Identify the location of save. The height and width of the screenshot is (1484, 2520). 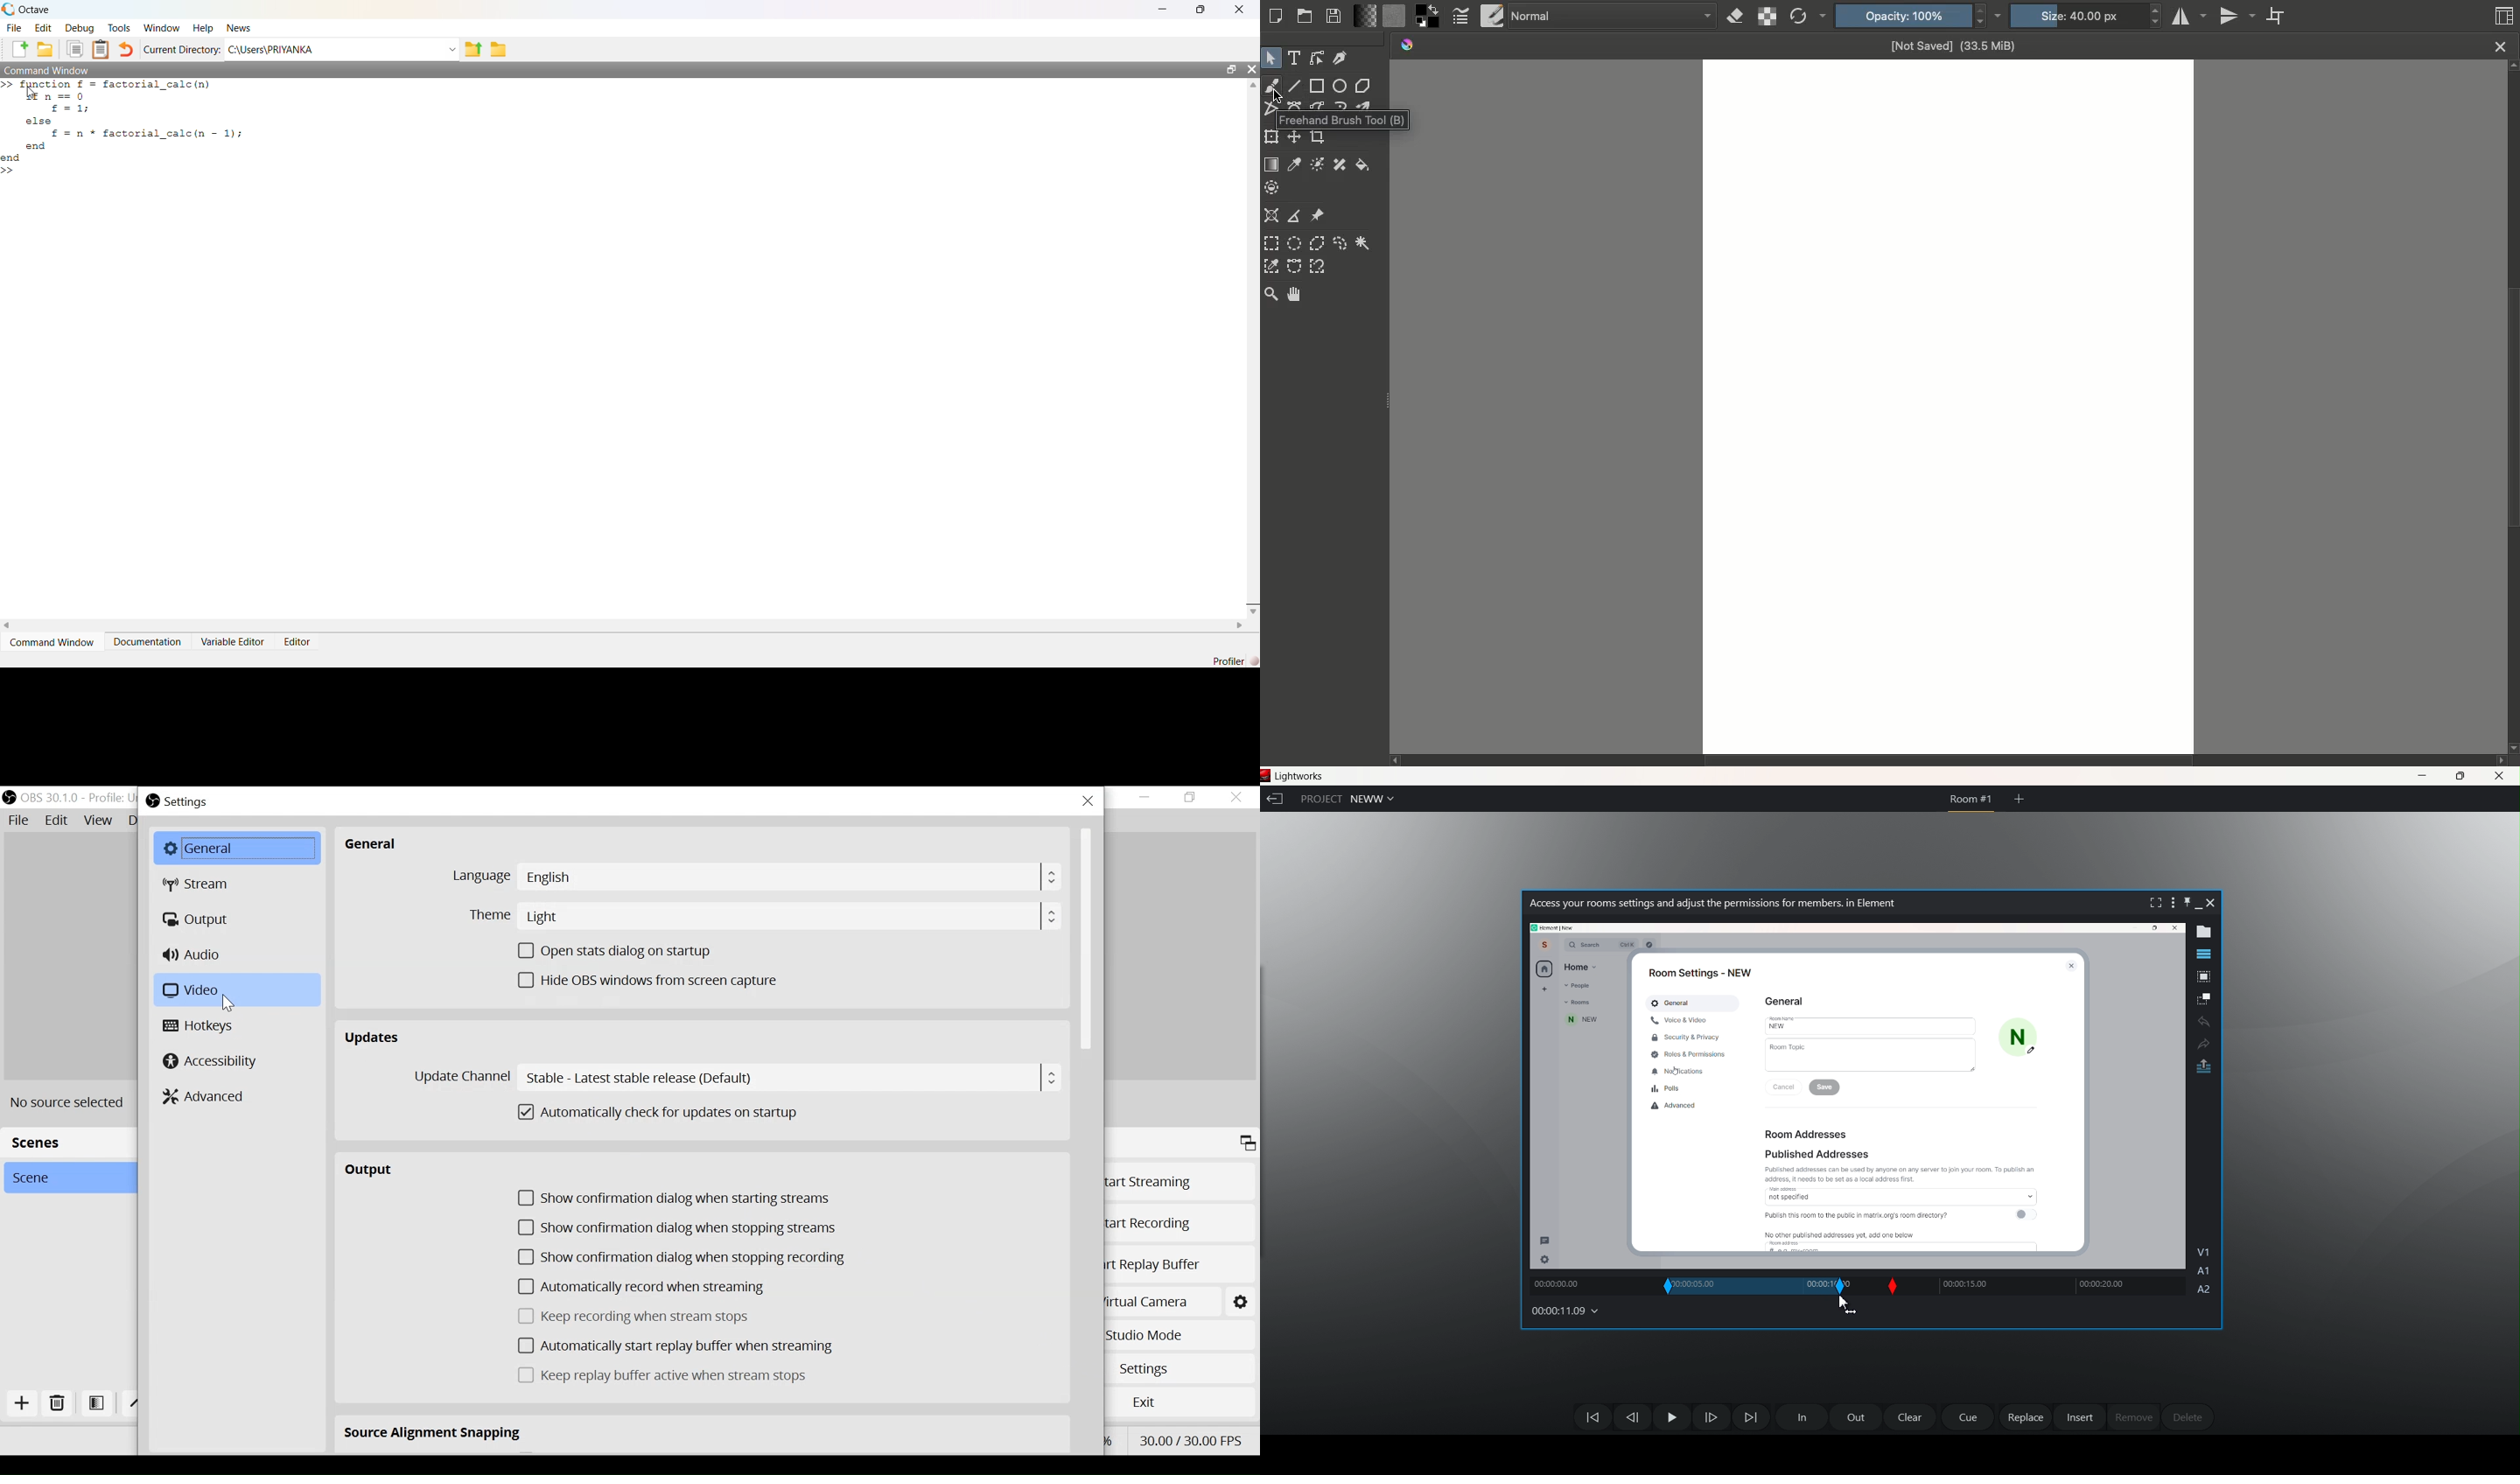
(1828, 1088).